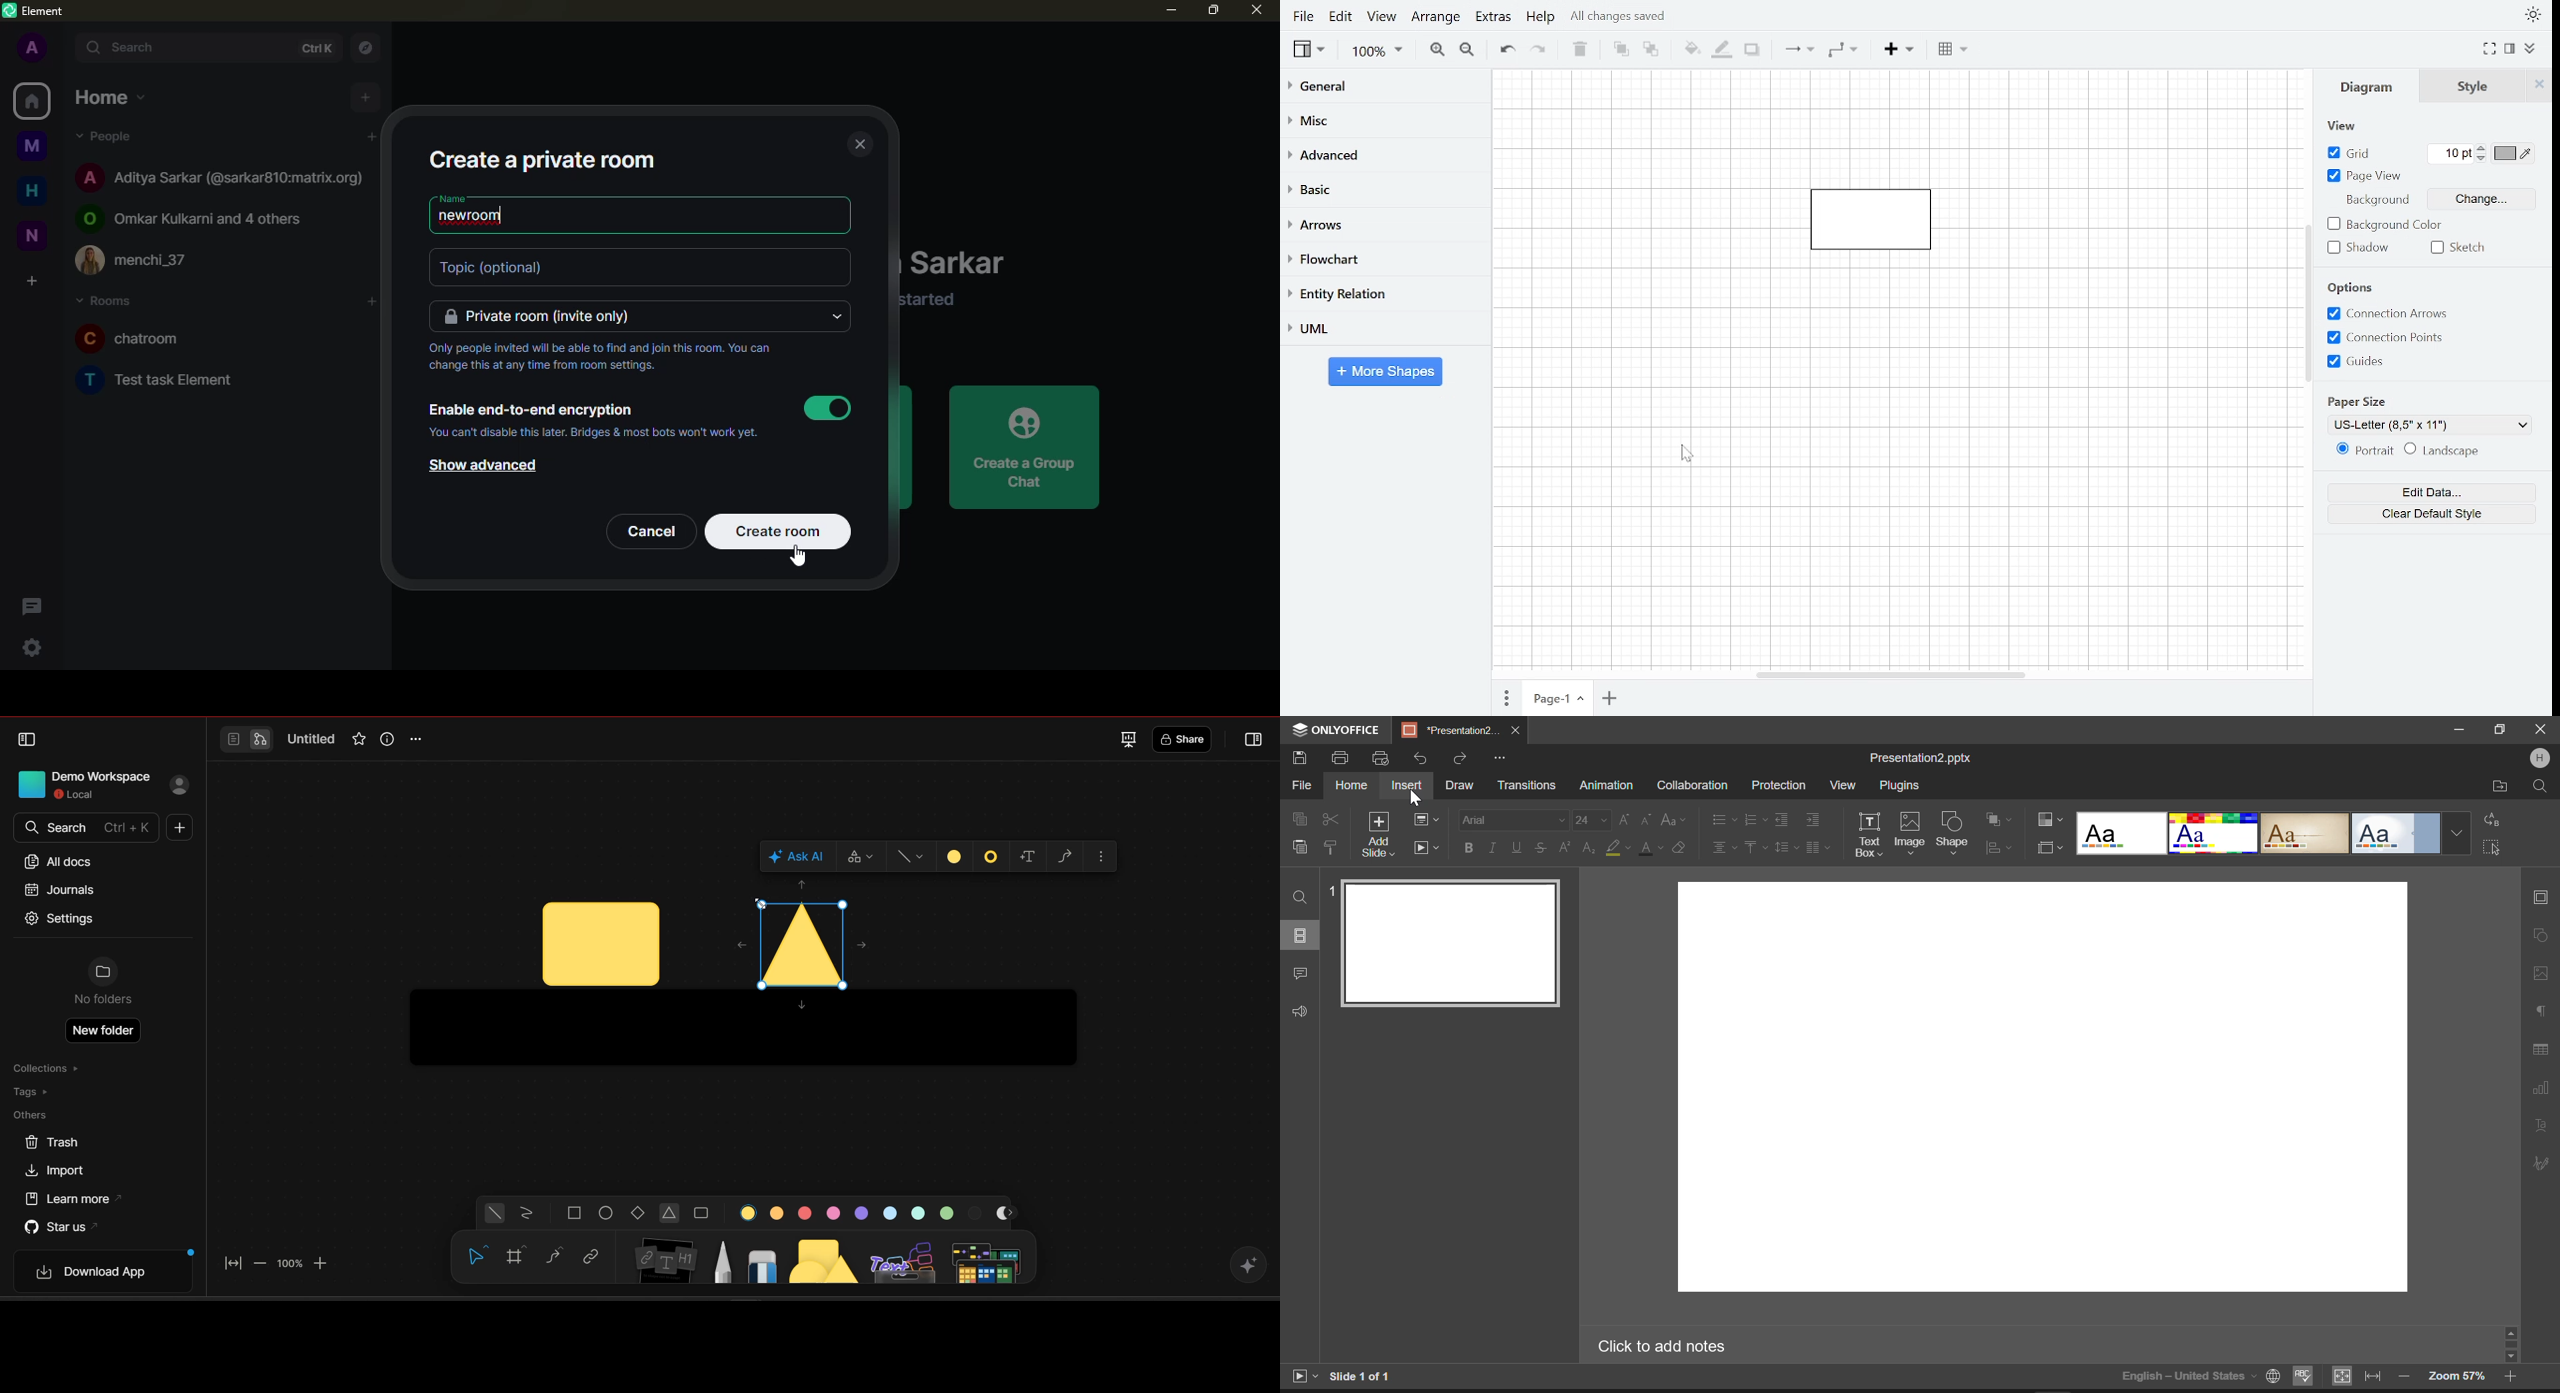  I want to click on people, so click(112, 137).